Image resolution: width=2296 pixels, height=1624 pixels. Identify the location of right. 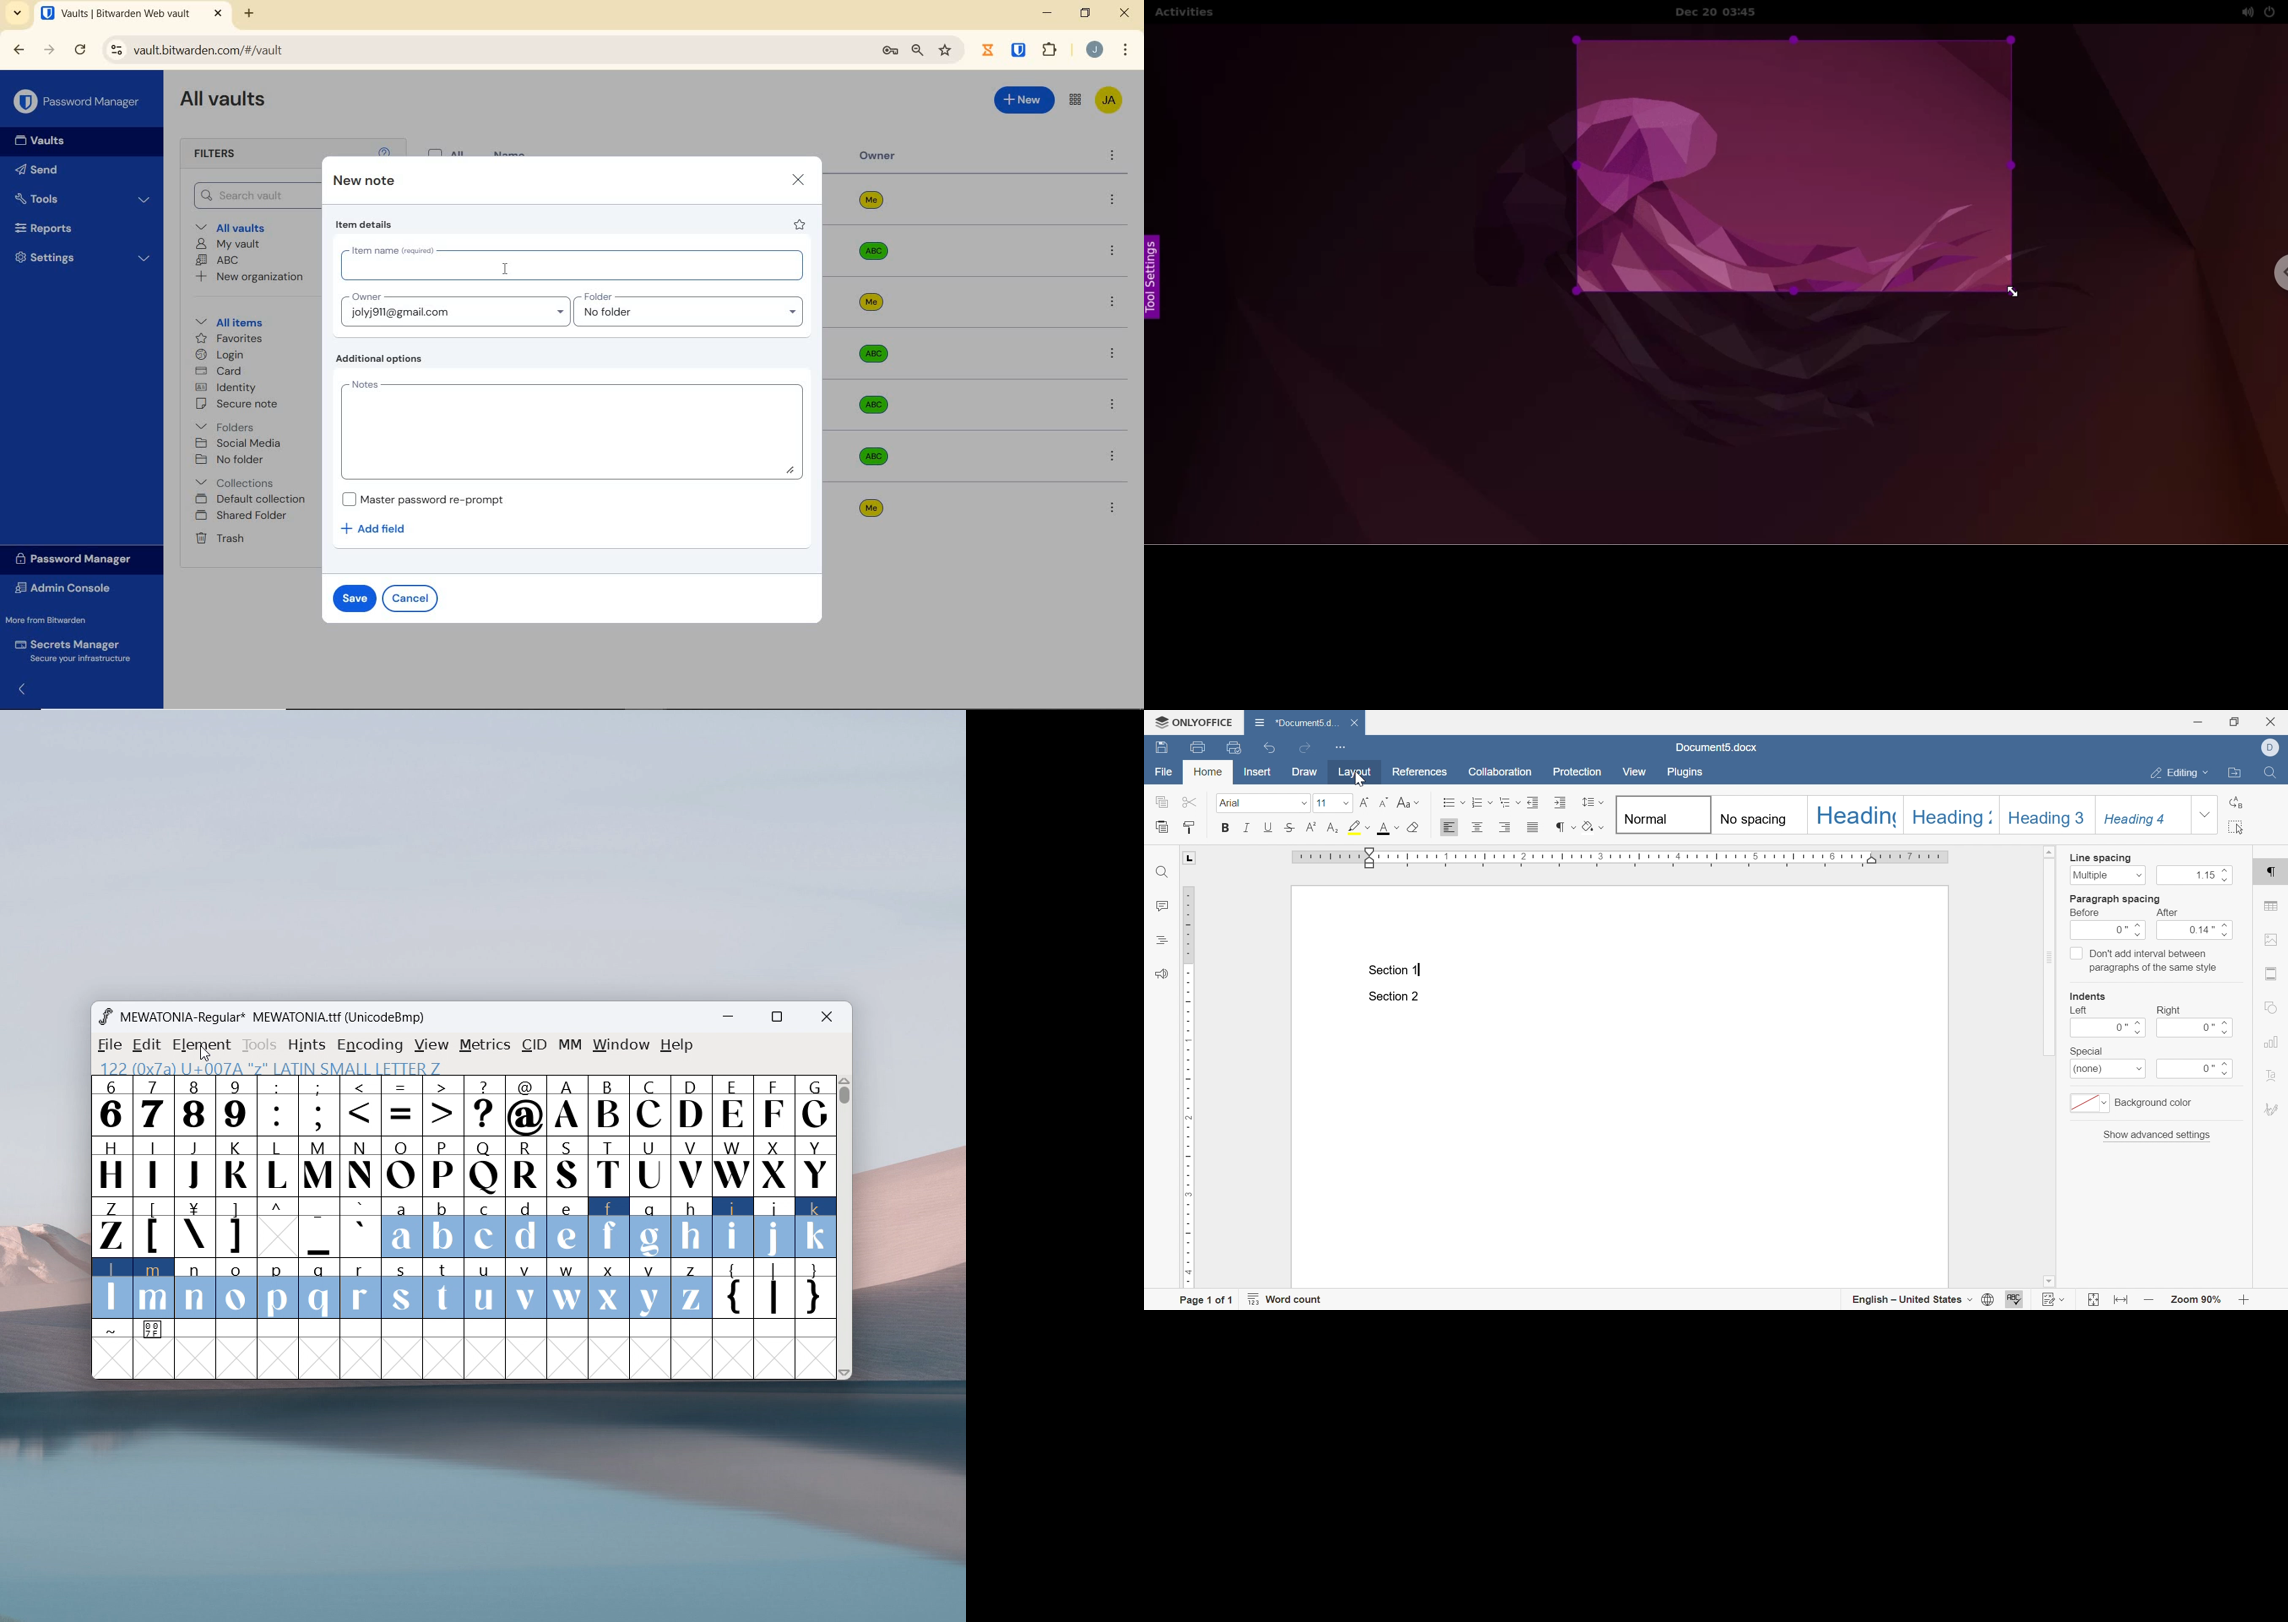
(2169, 1010).